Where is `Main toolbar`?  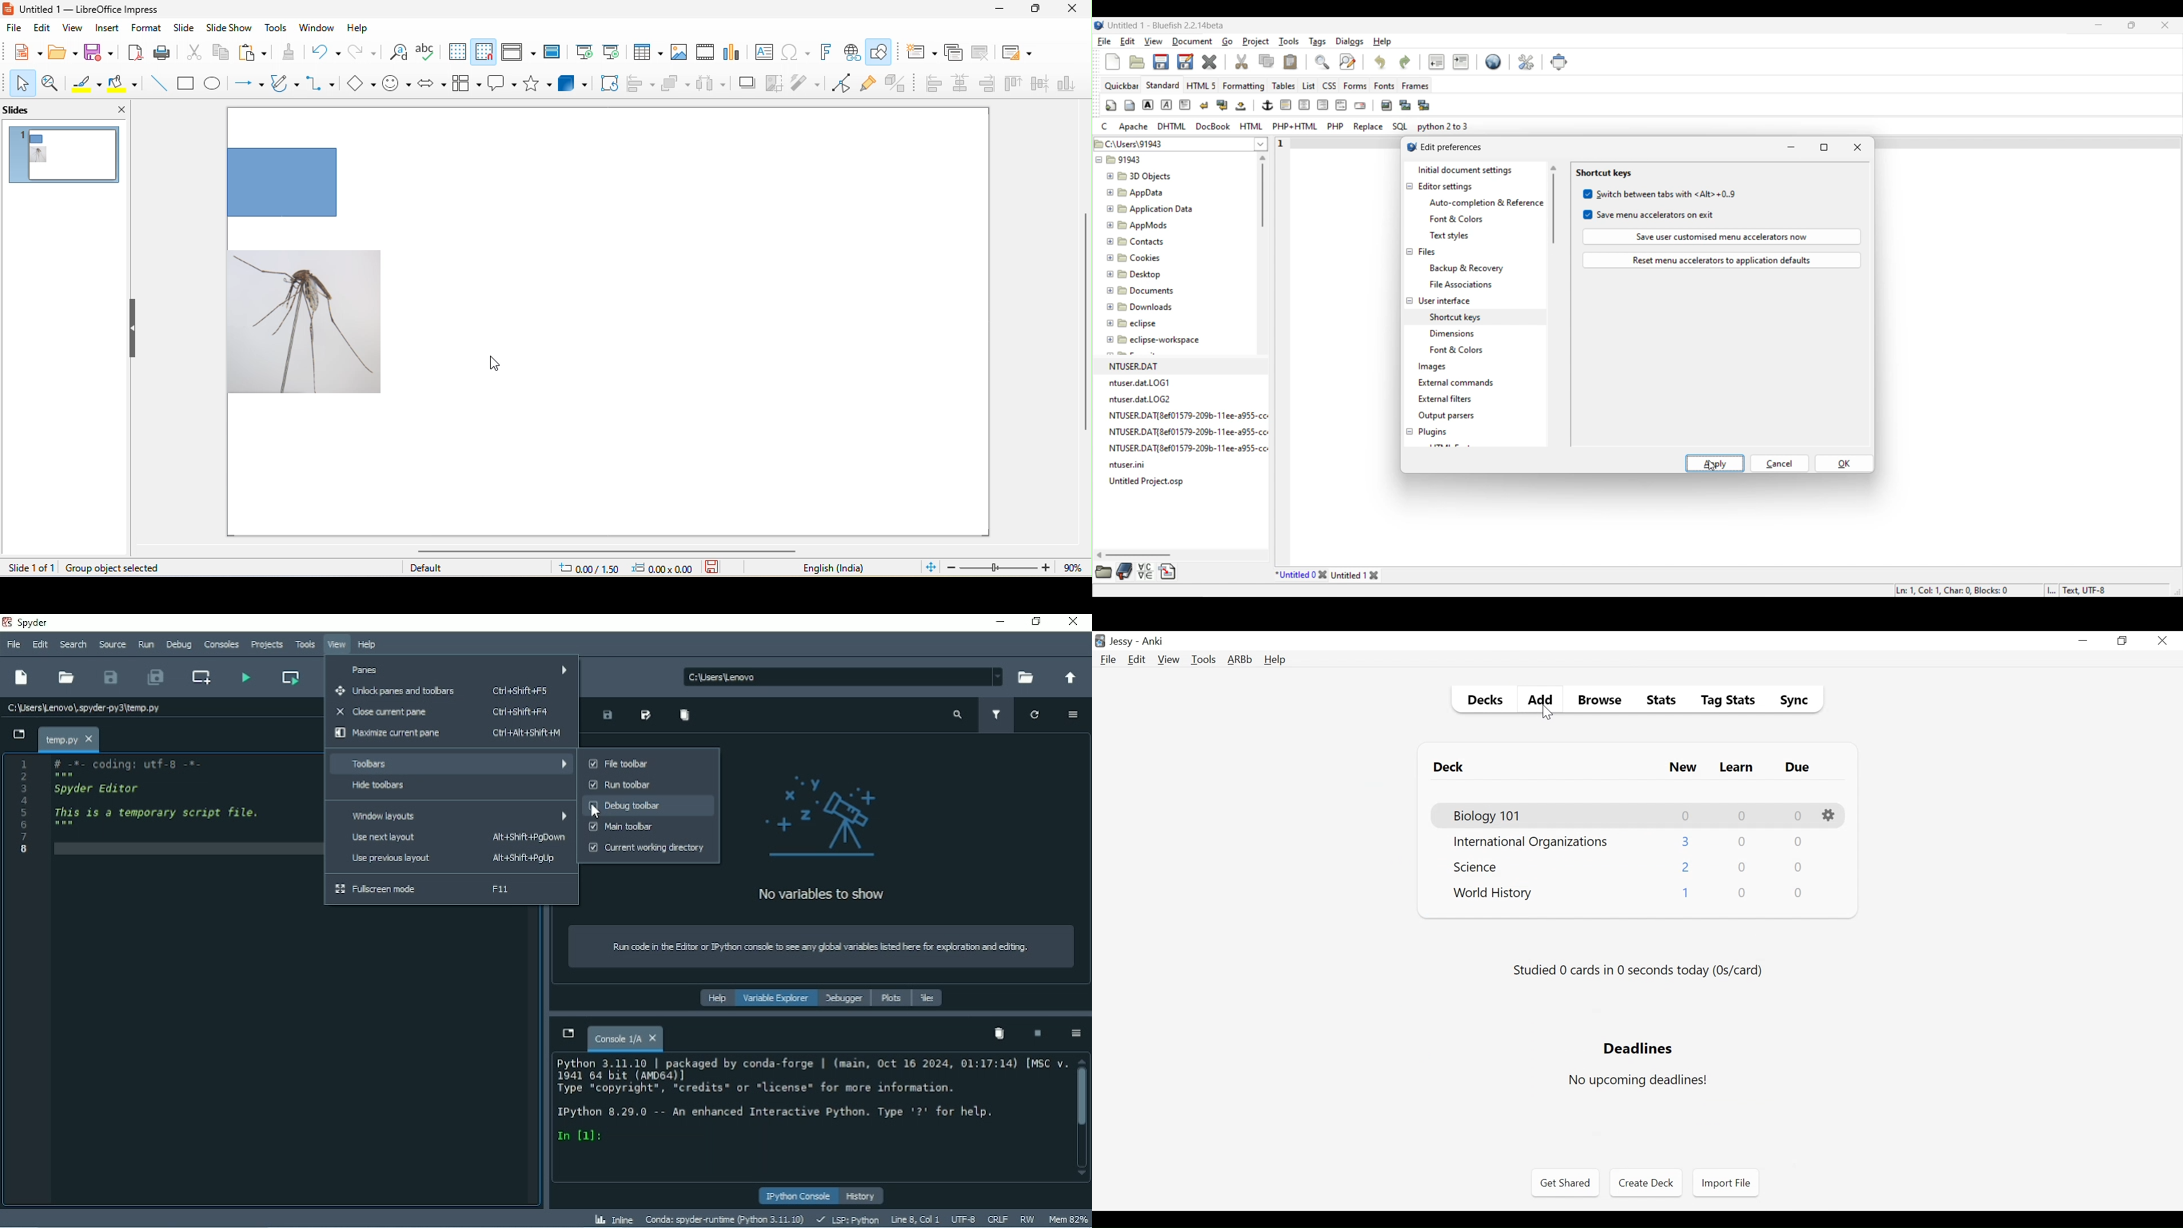
Main toolbar is located at coordinates (647, 826).